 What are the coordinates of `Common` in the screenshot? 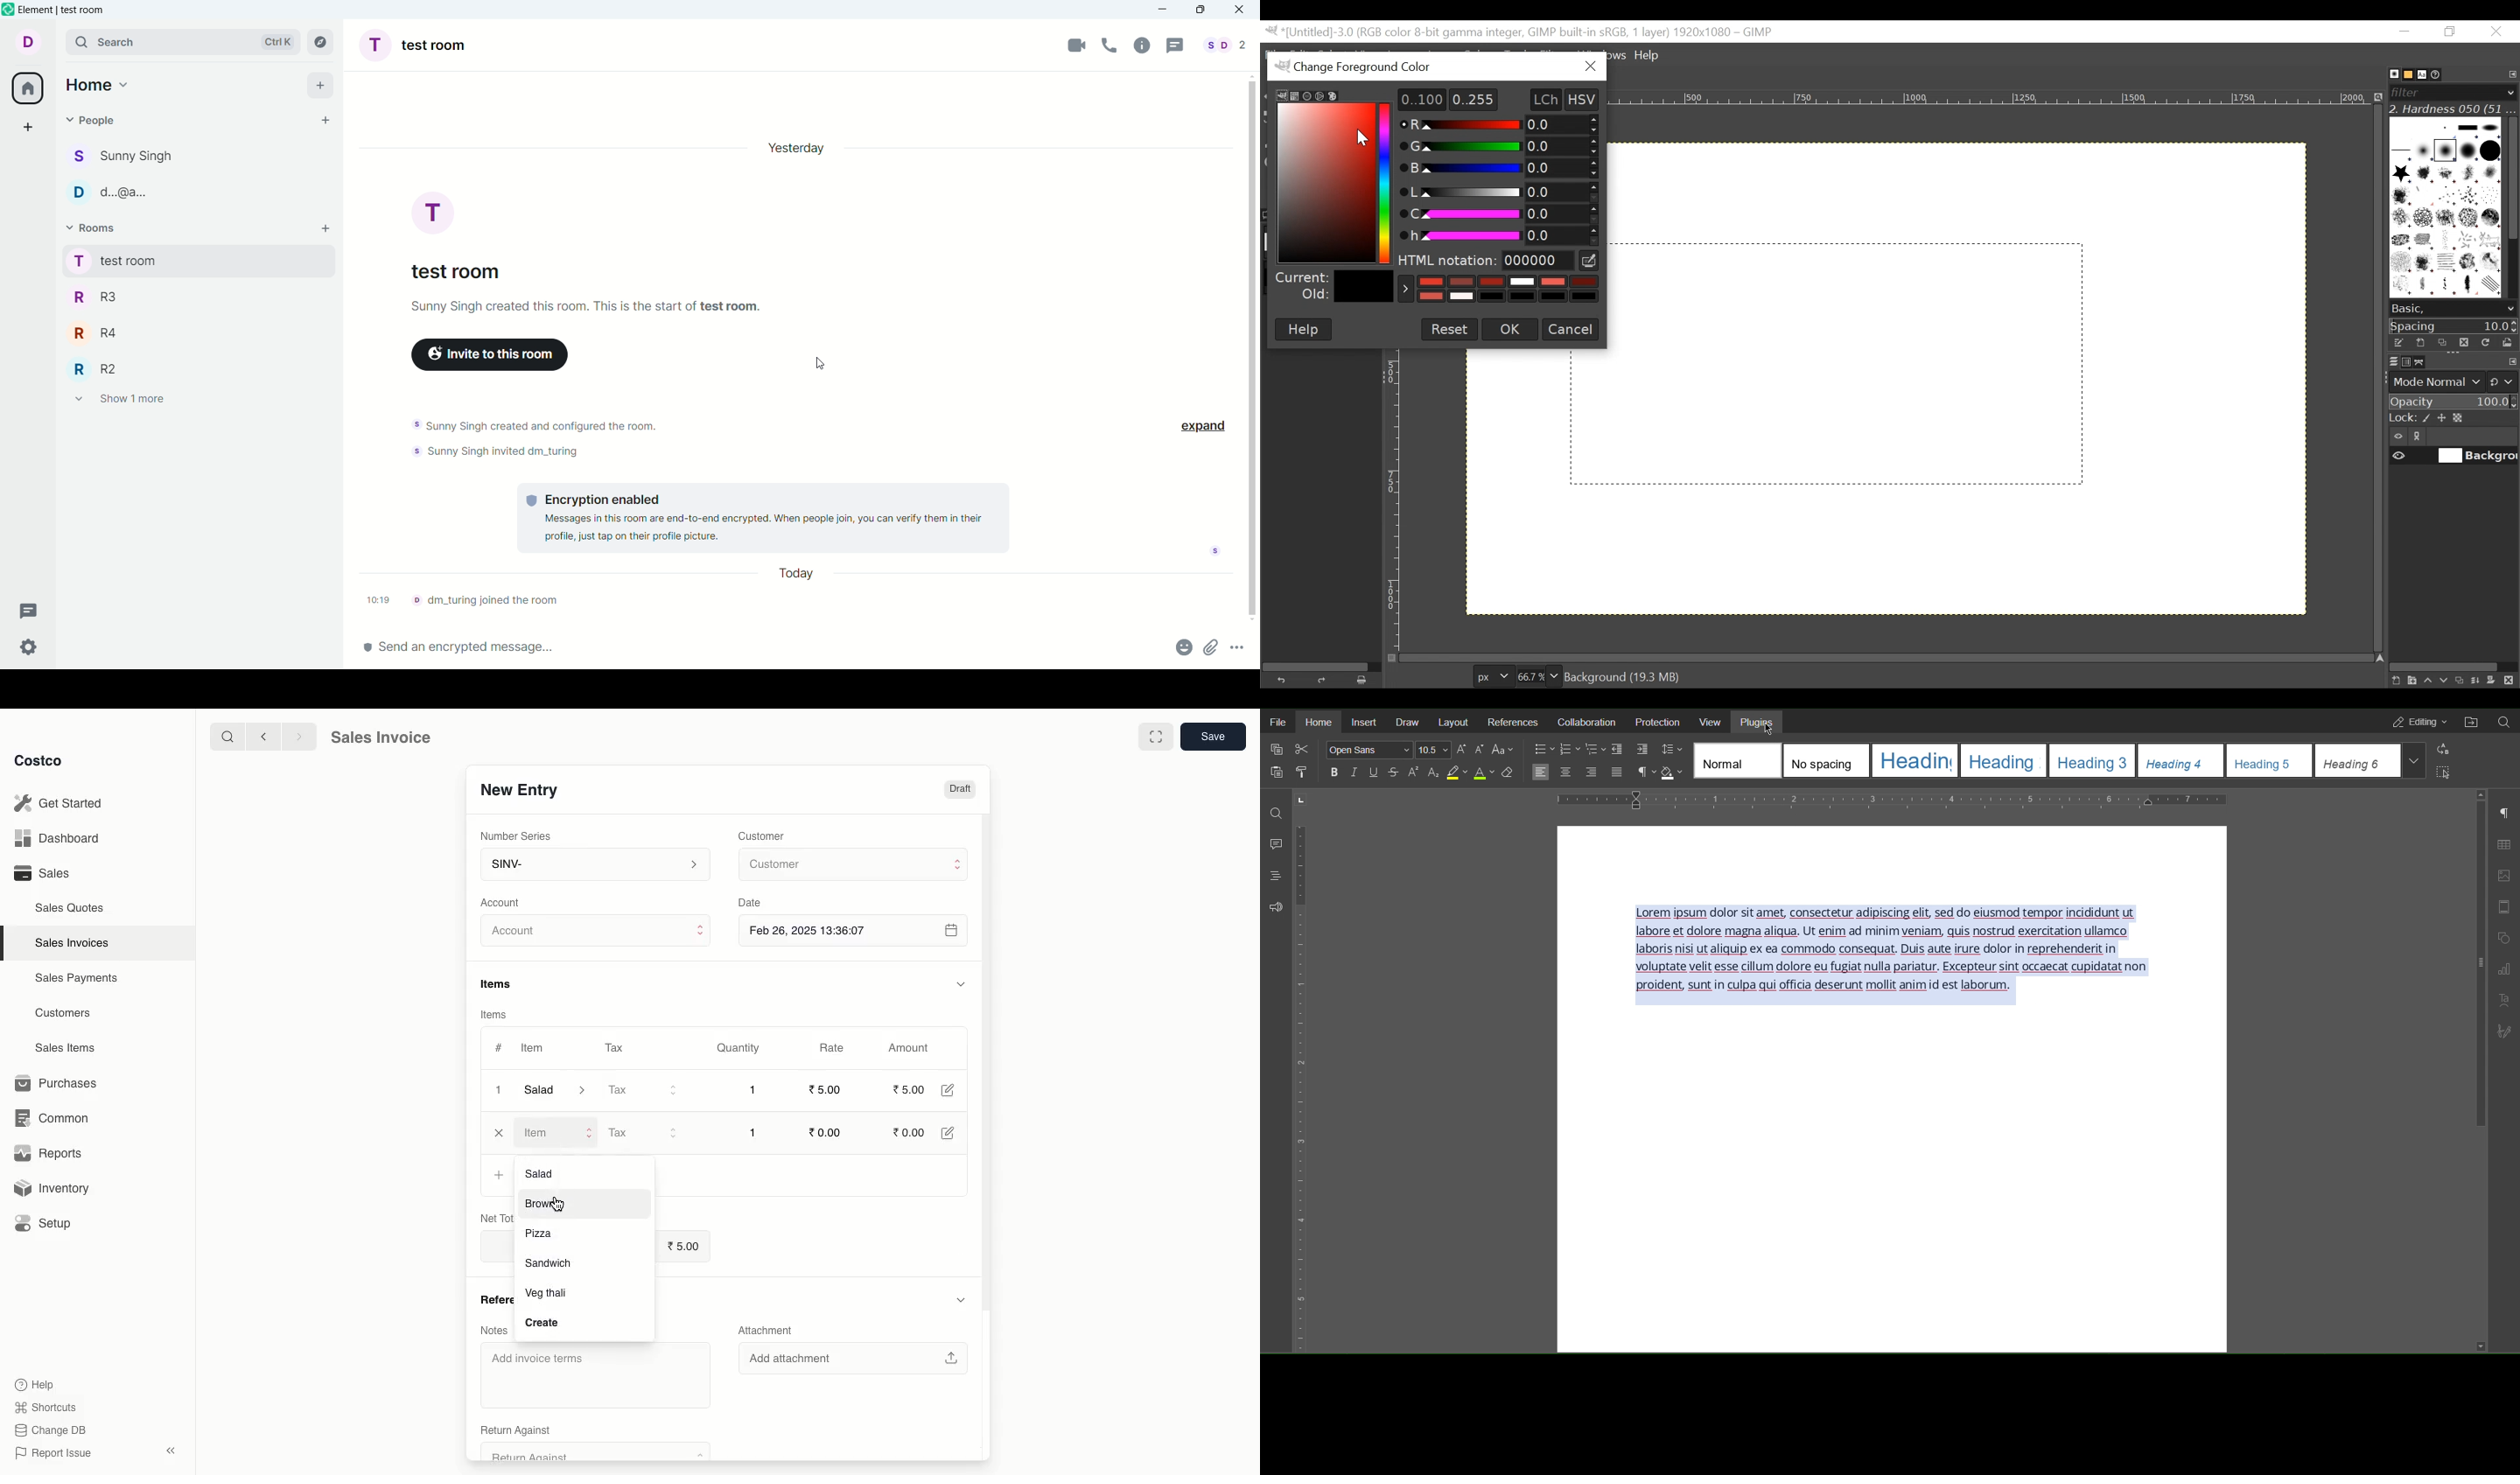 It's located at (60, 1118).